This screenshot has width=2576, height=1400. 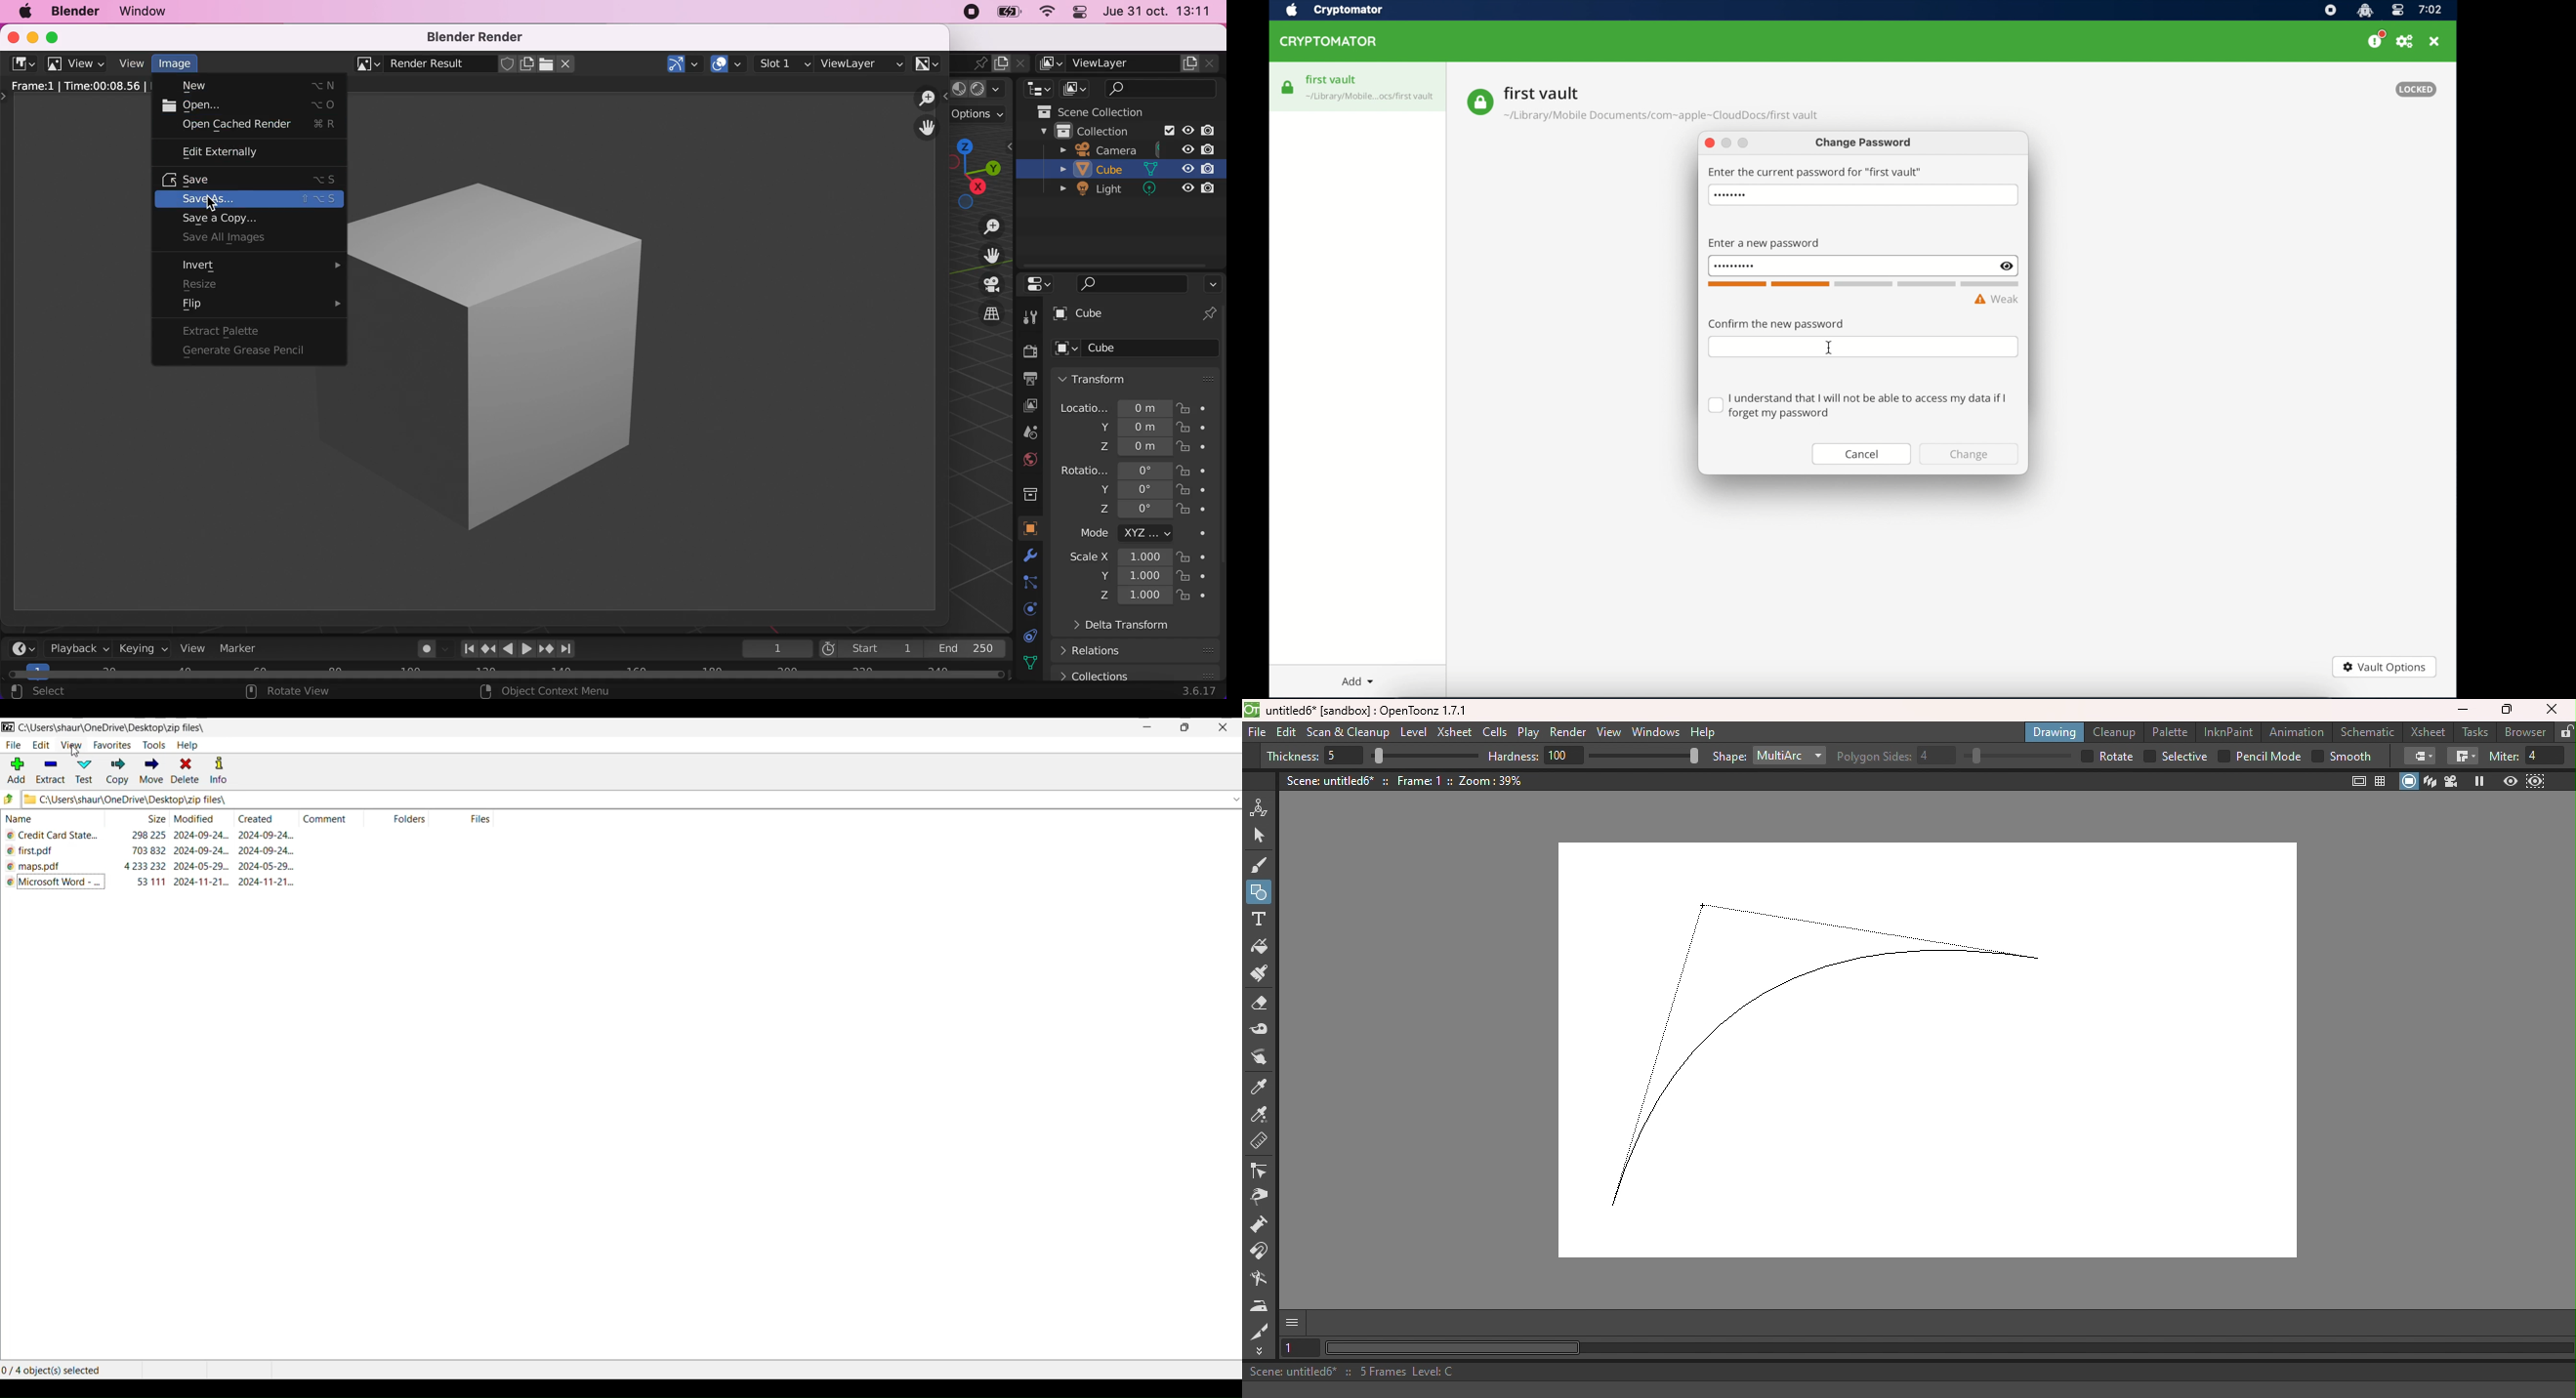 What do you see at coordinates (252, 105) in the screenshot?
I see `open` at bounding box center [252, 105].